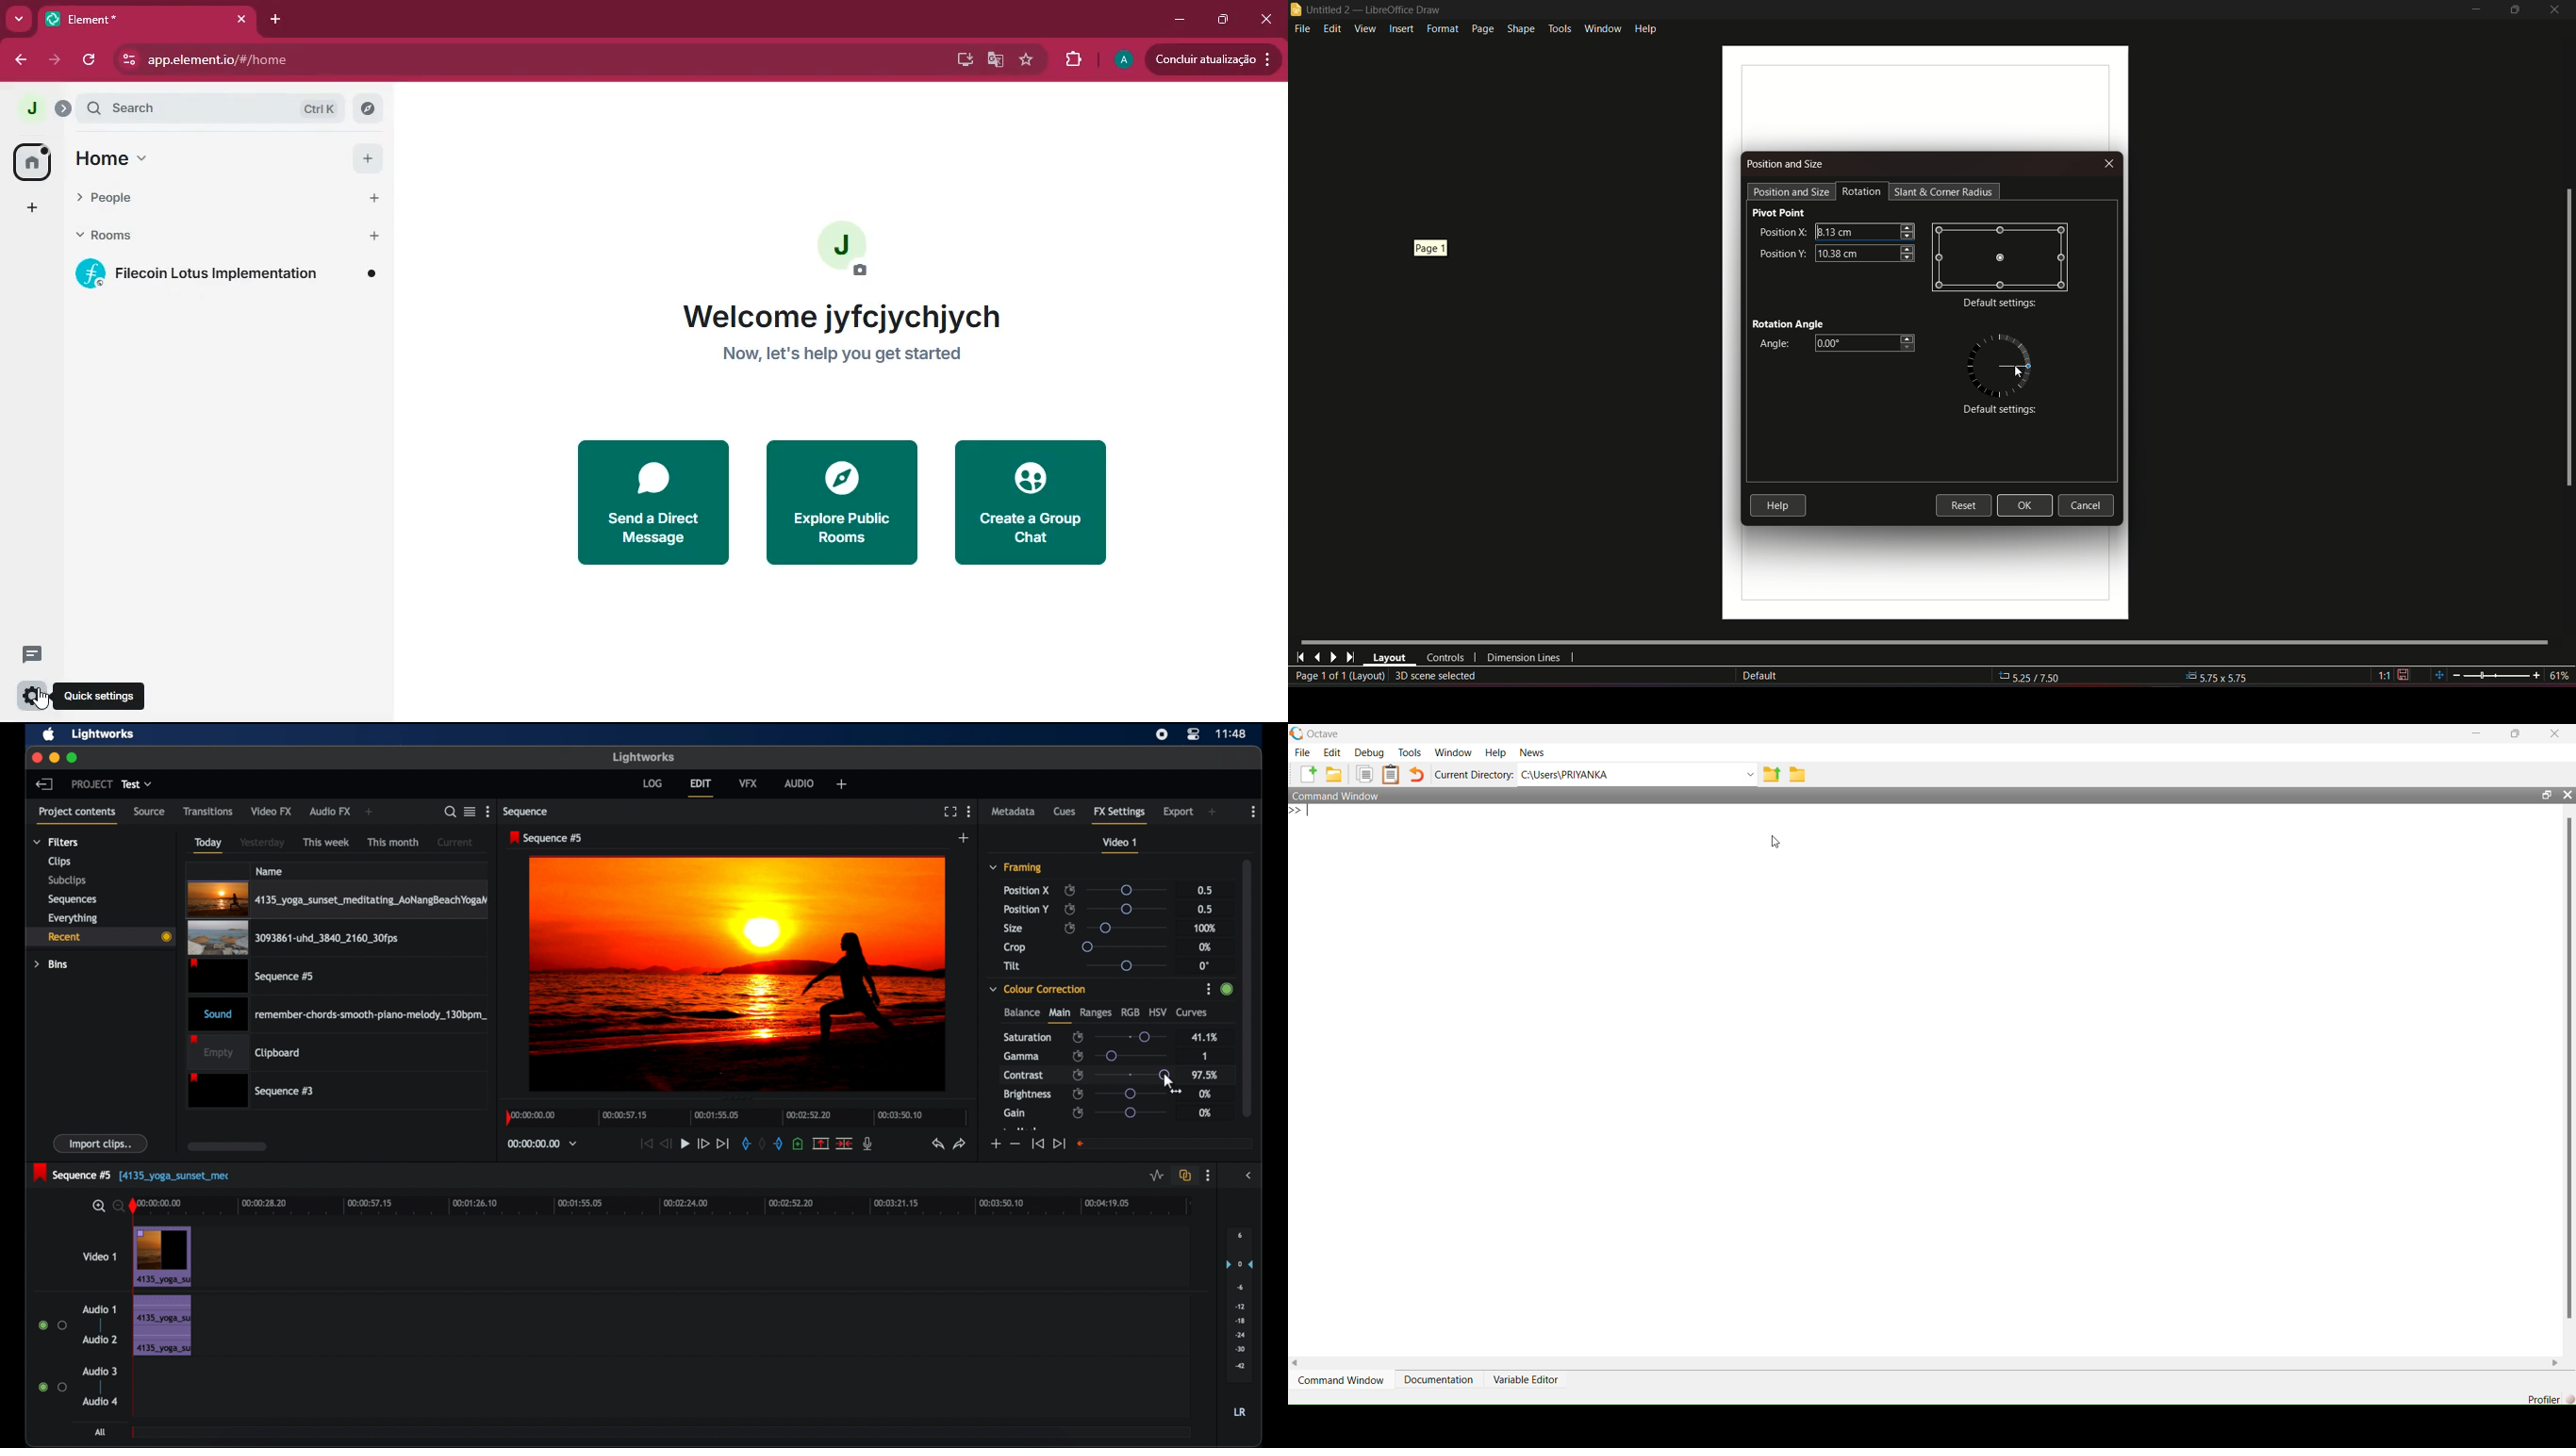 The height and width of the screenshot is (1456, 2576). I want to click on page 1 of 1 (layout), so click(1339, 677).